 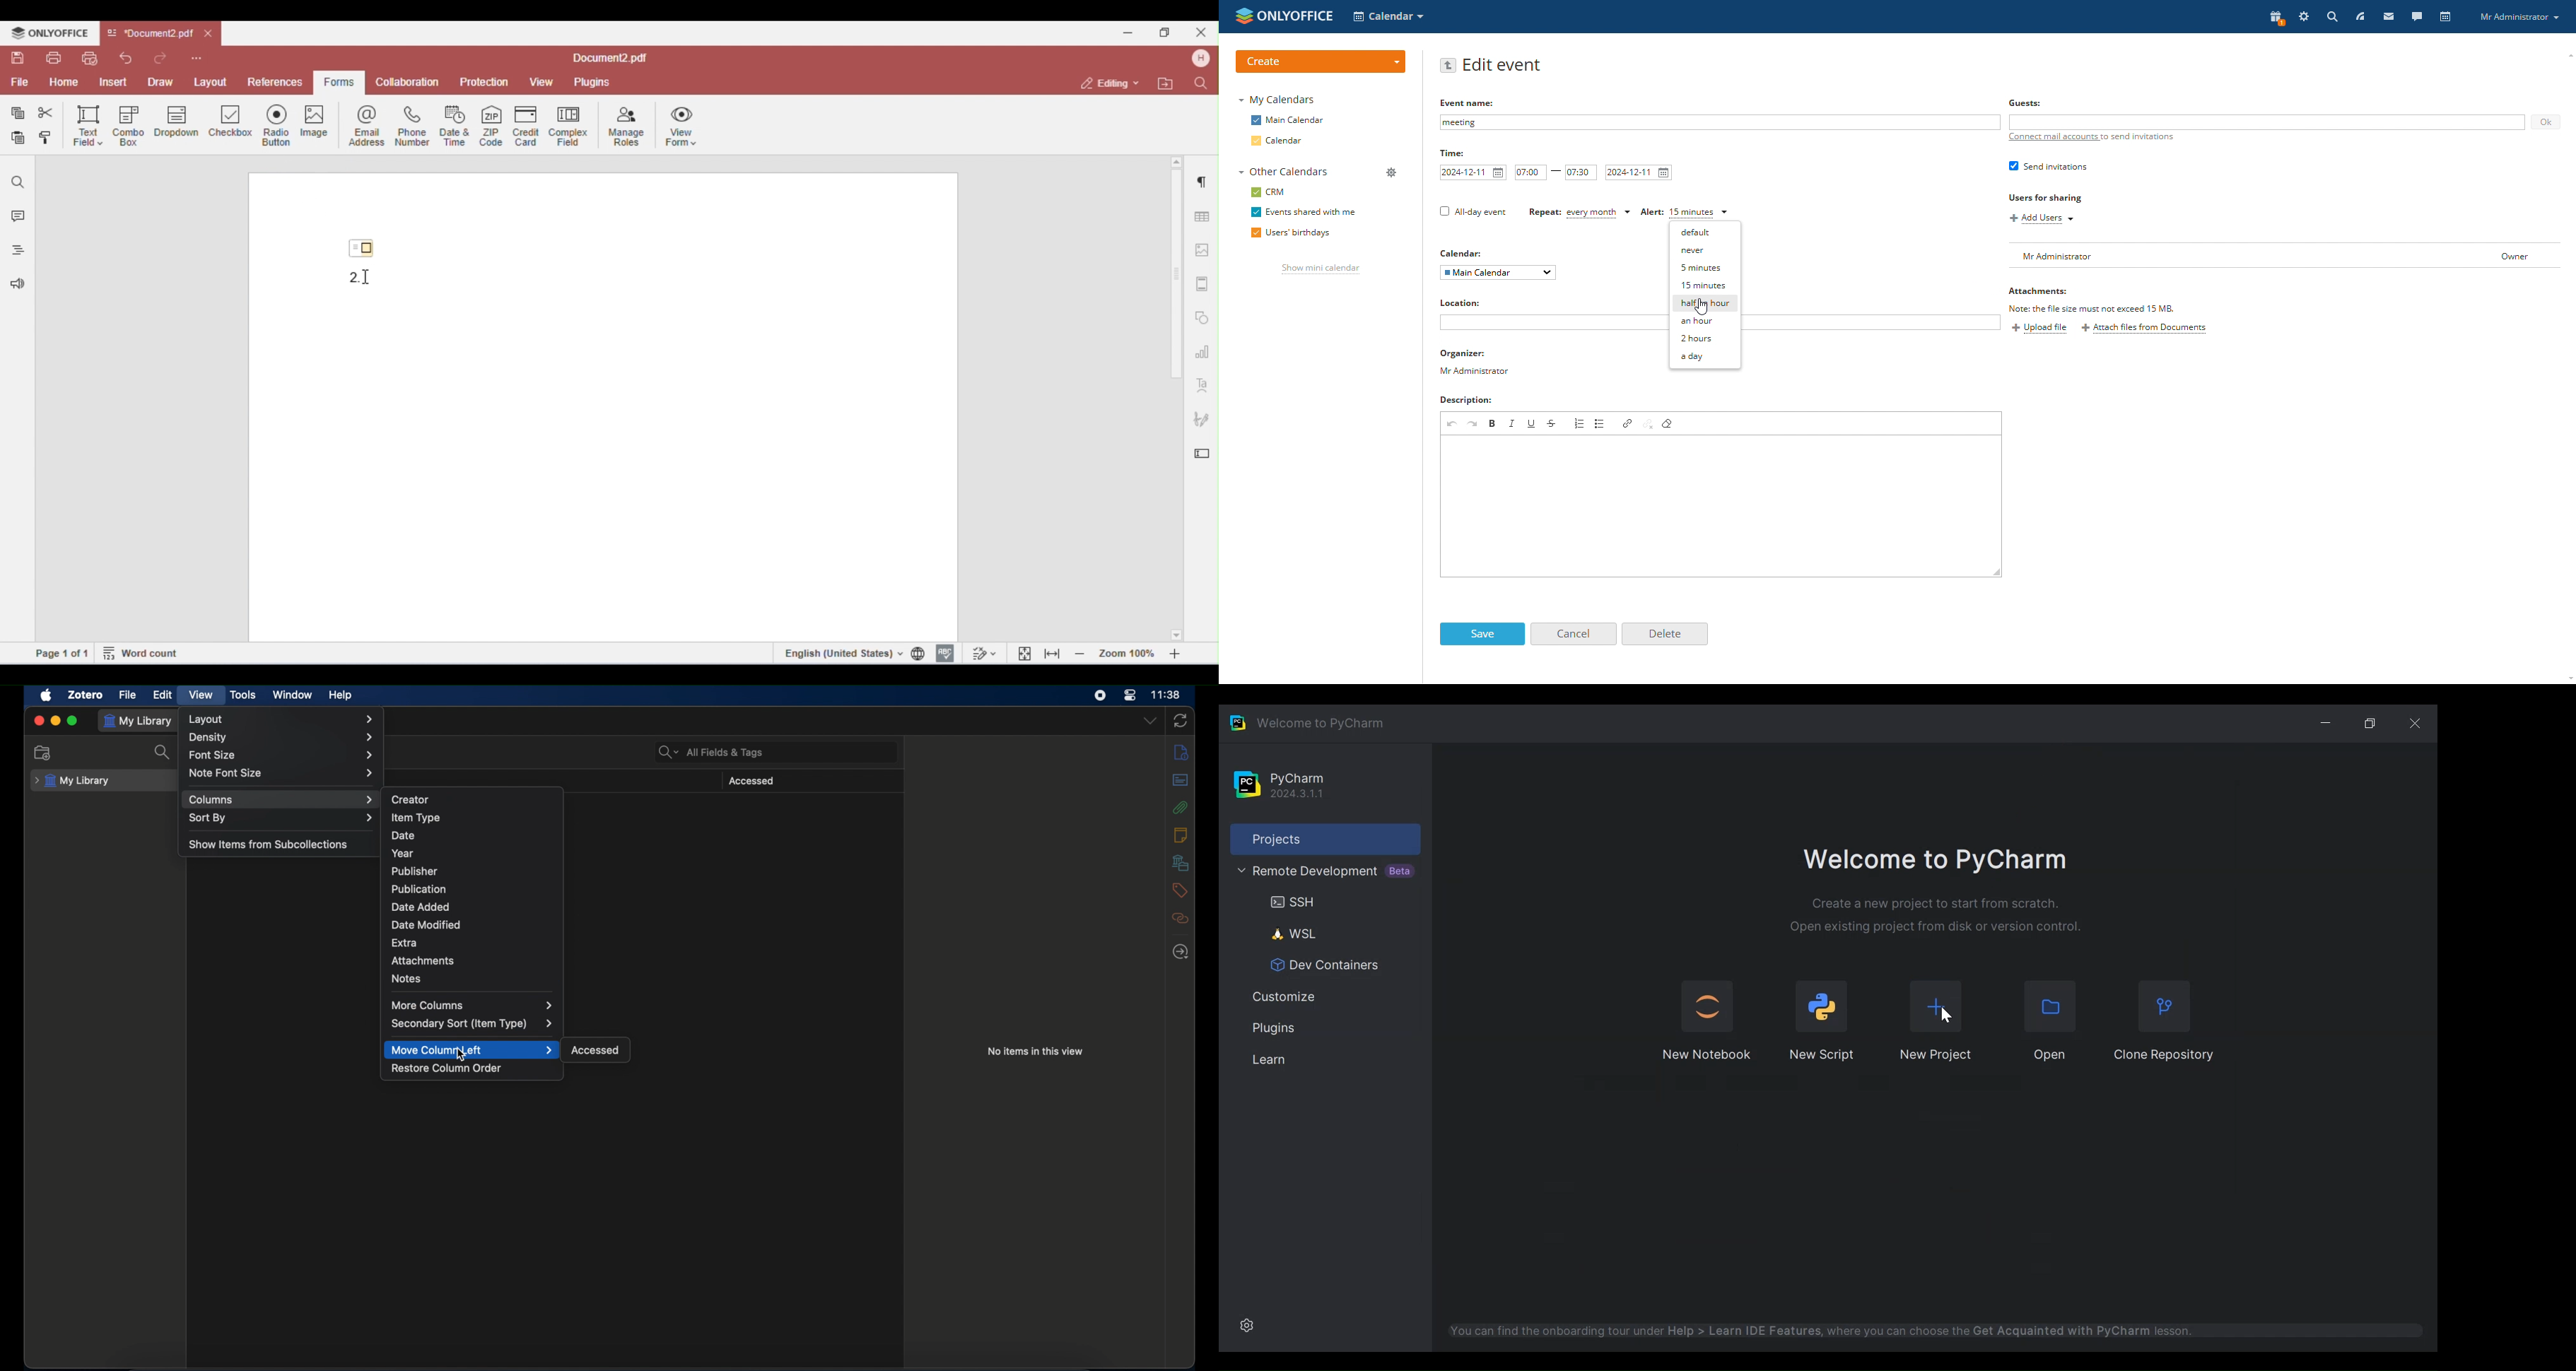 I want to click on PyCharm Desktop Icon, so click(x=1237, y=722).